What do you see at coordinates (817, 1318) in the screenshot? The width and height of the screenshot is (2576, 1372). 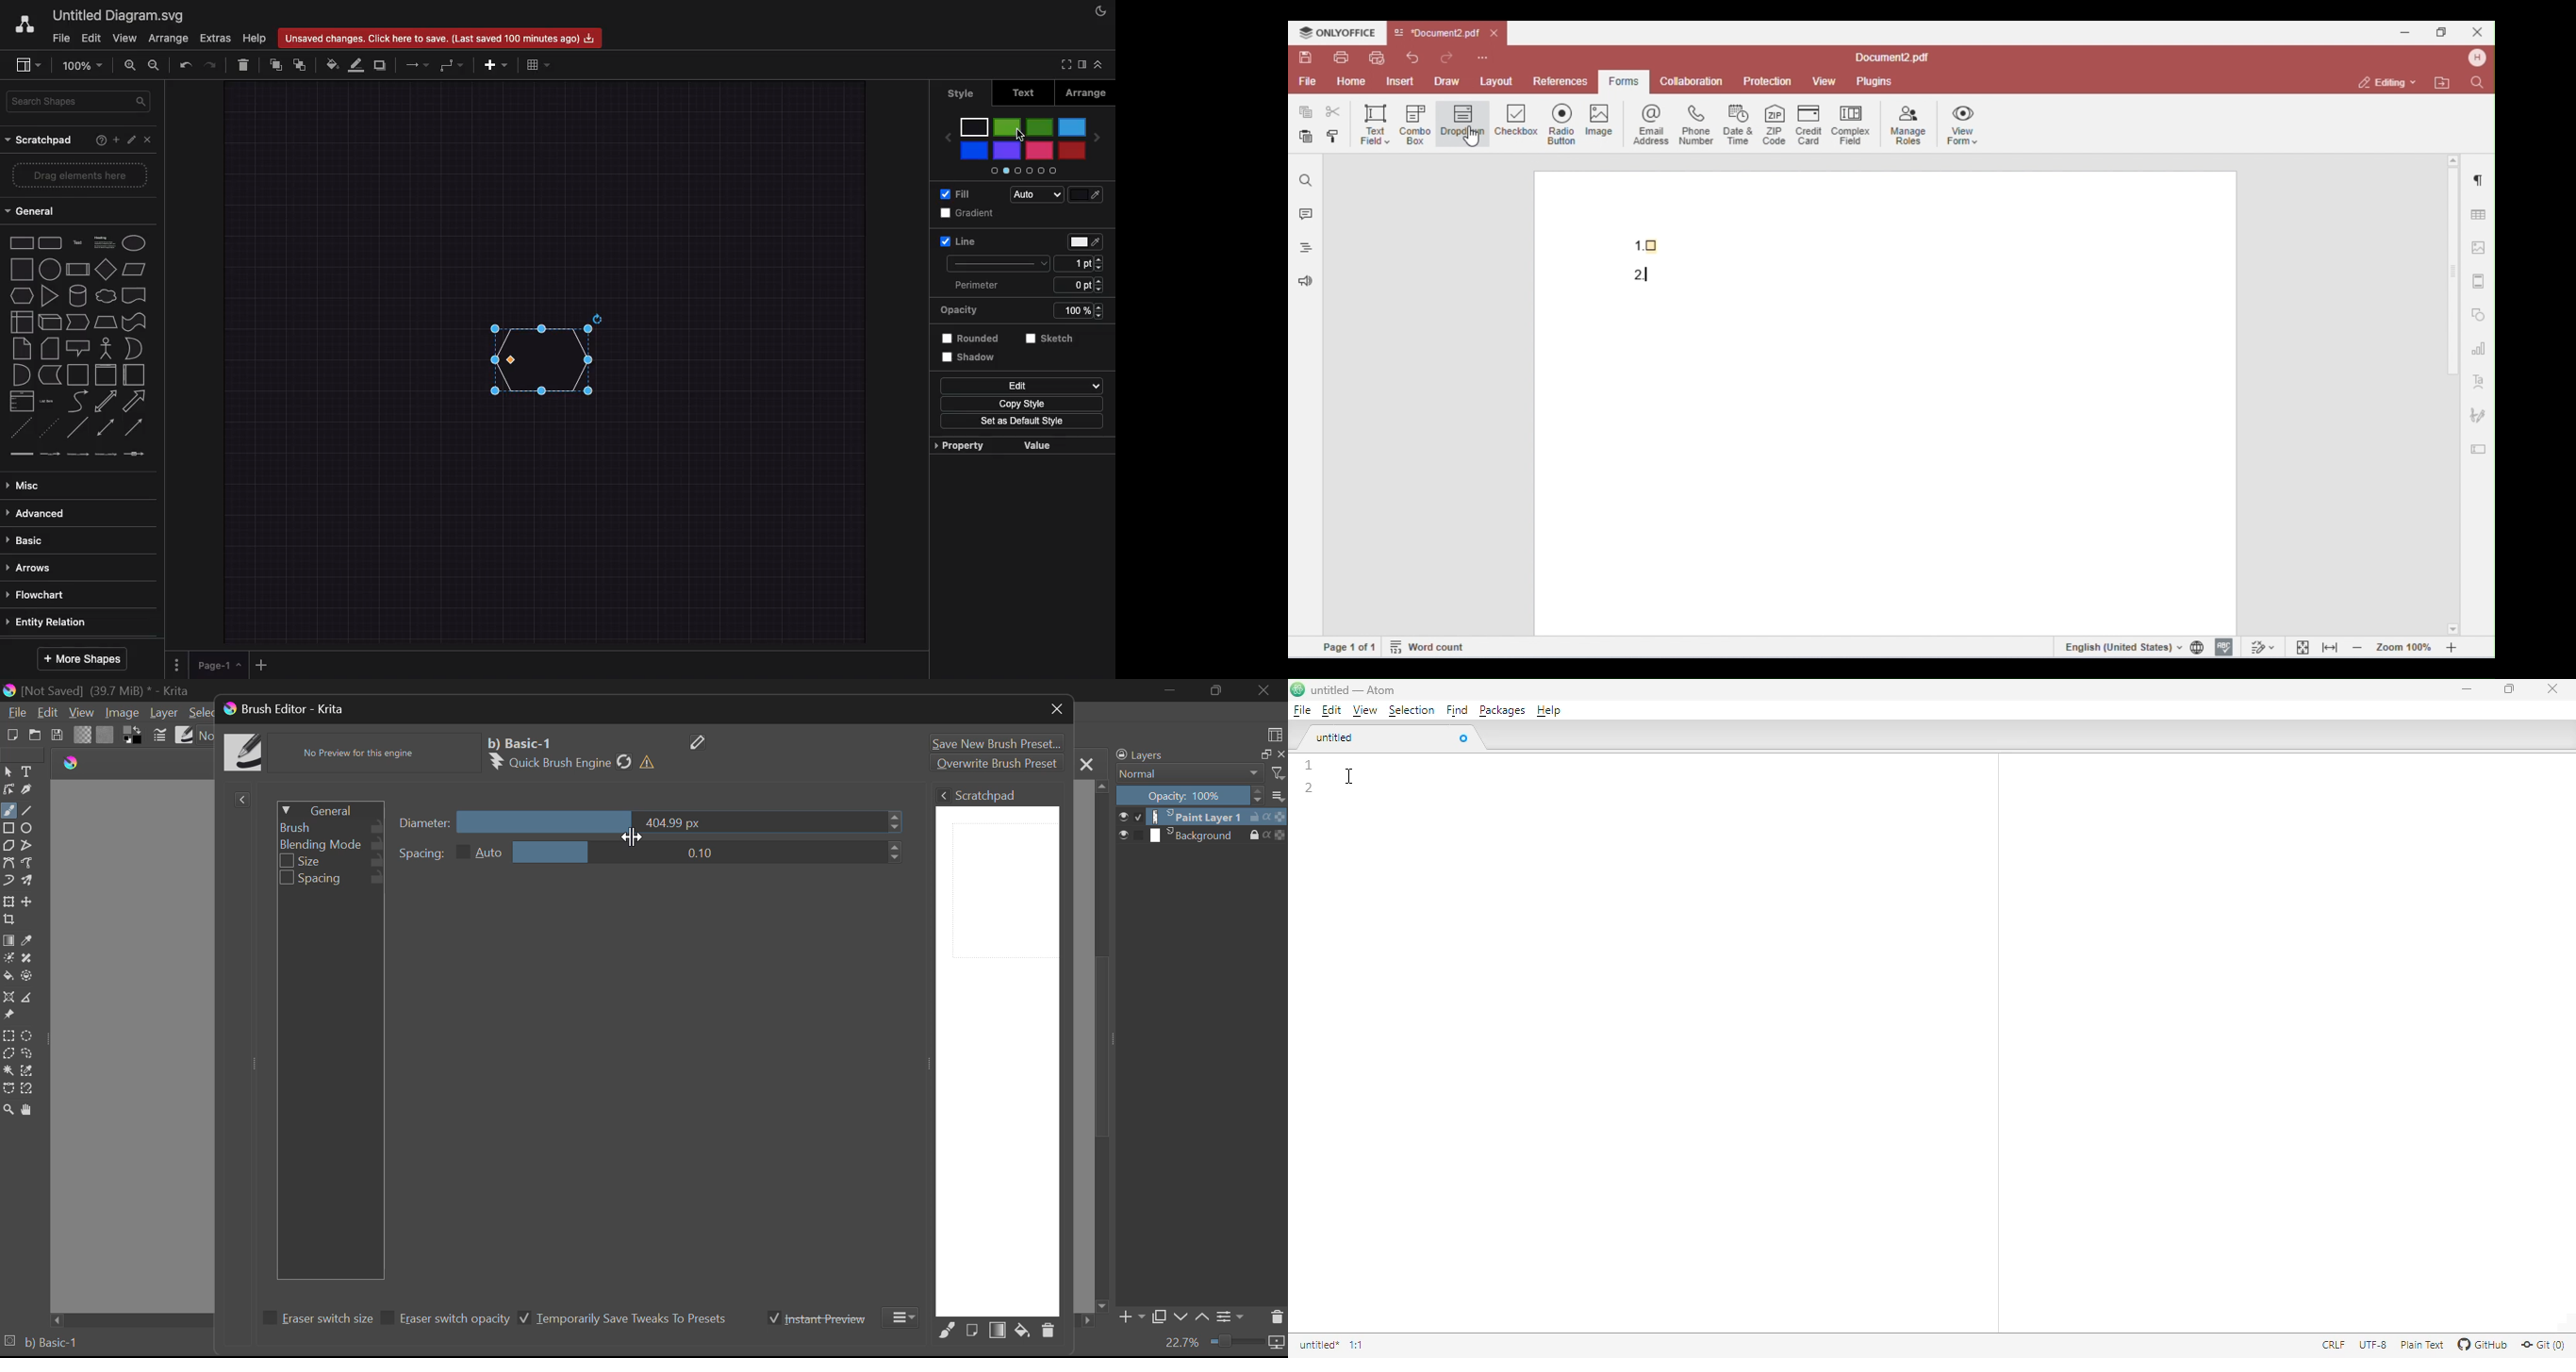 I see `Instant Preview` at bounding box center [817, 1318].